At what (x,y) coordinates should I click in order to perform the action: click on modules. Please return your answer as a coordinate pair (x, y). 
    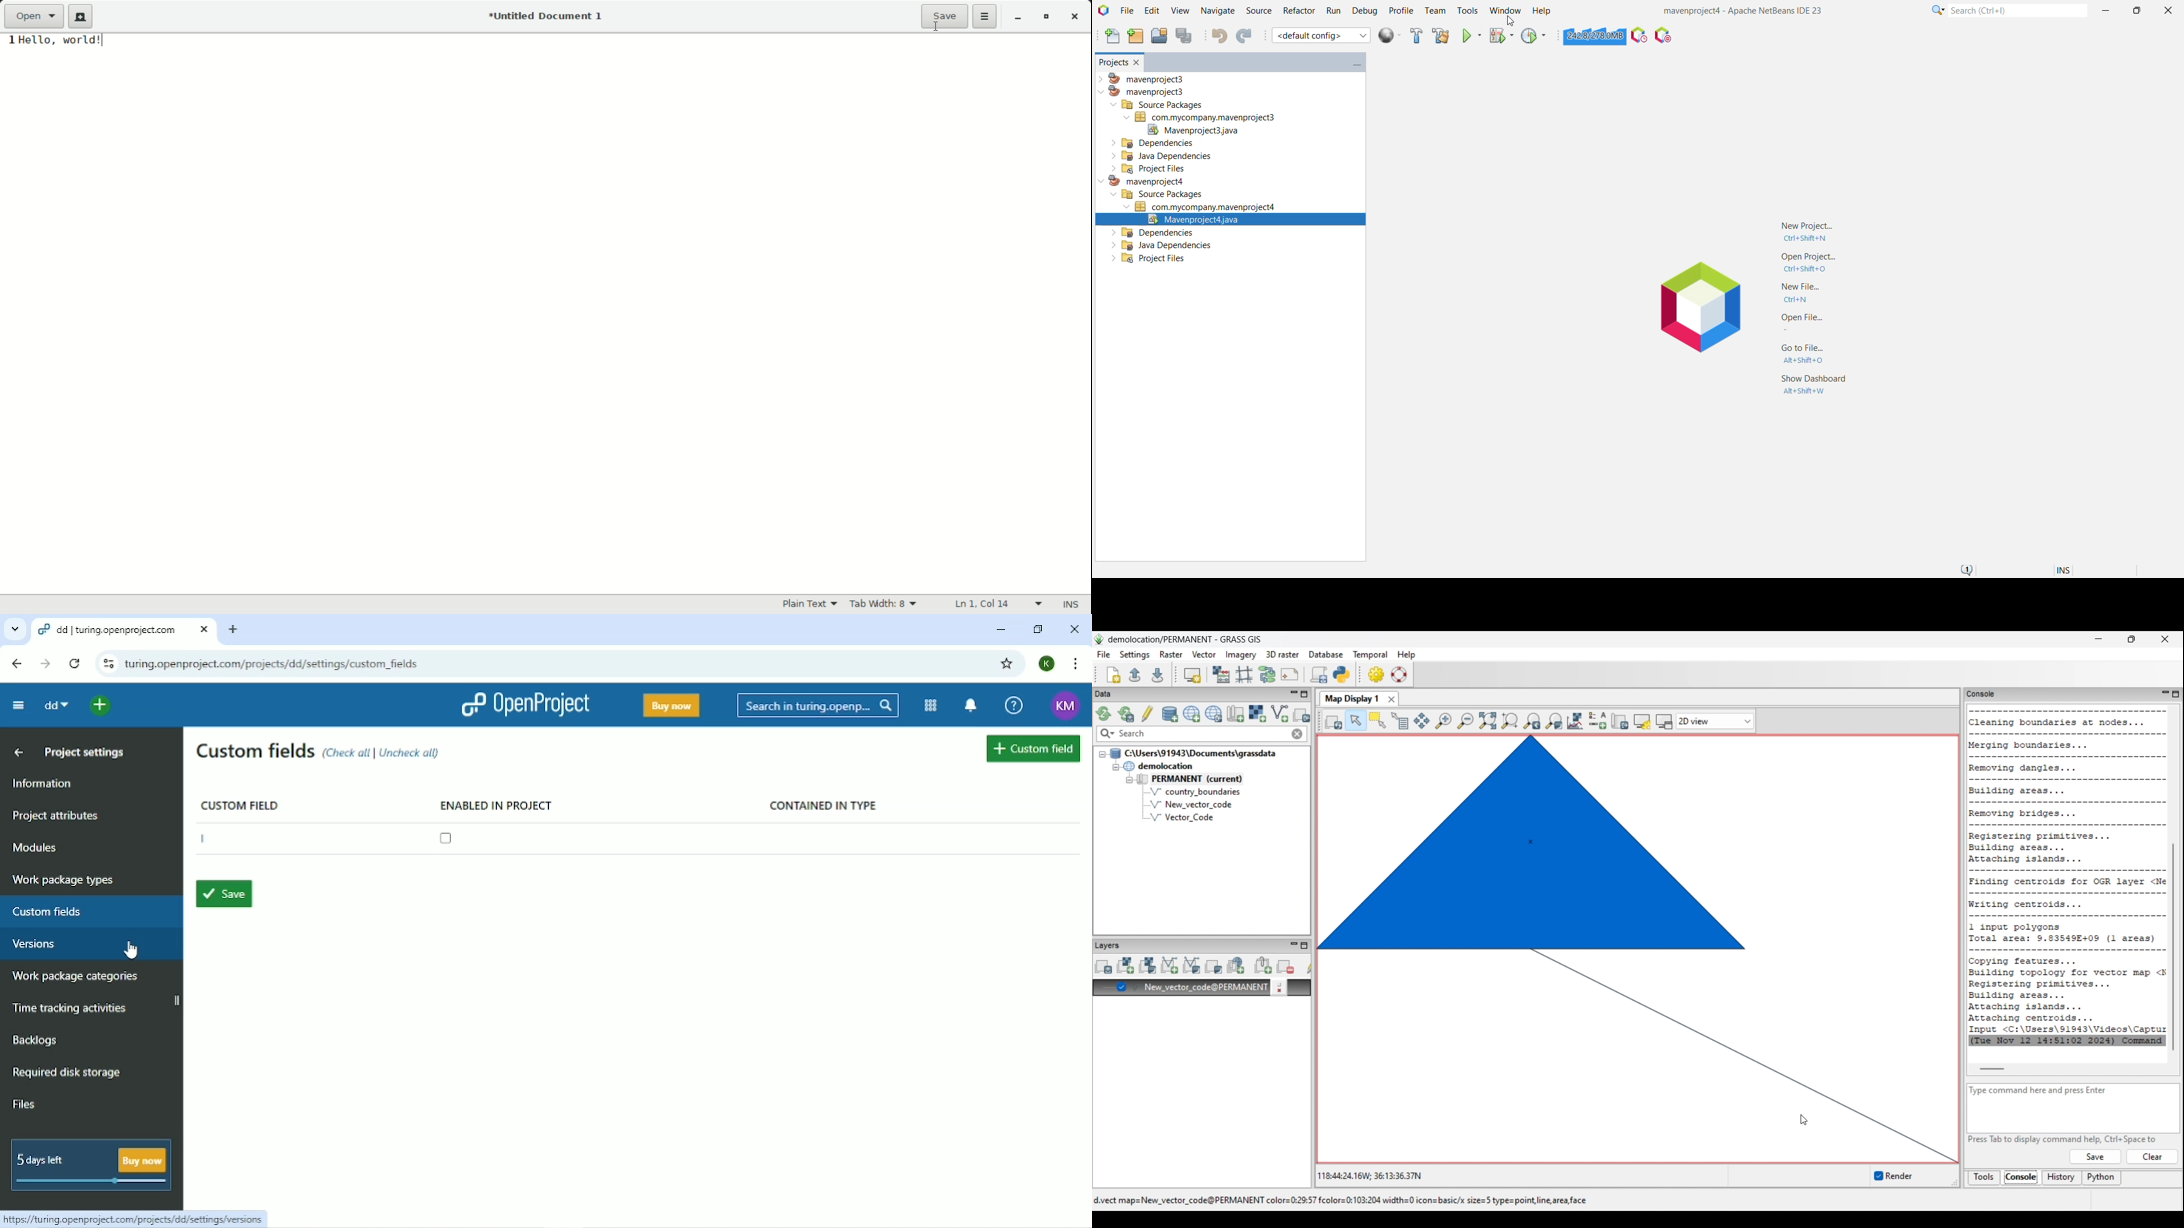
    Looking at the image, I should click on (929, 705).